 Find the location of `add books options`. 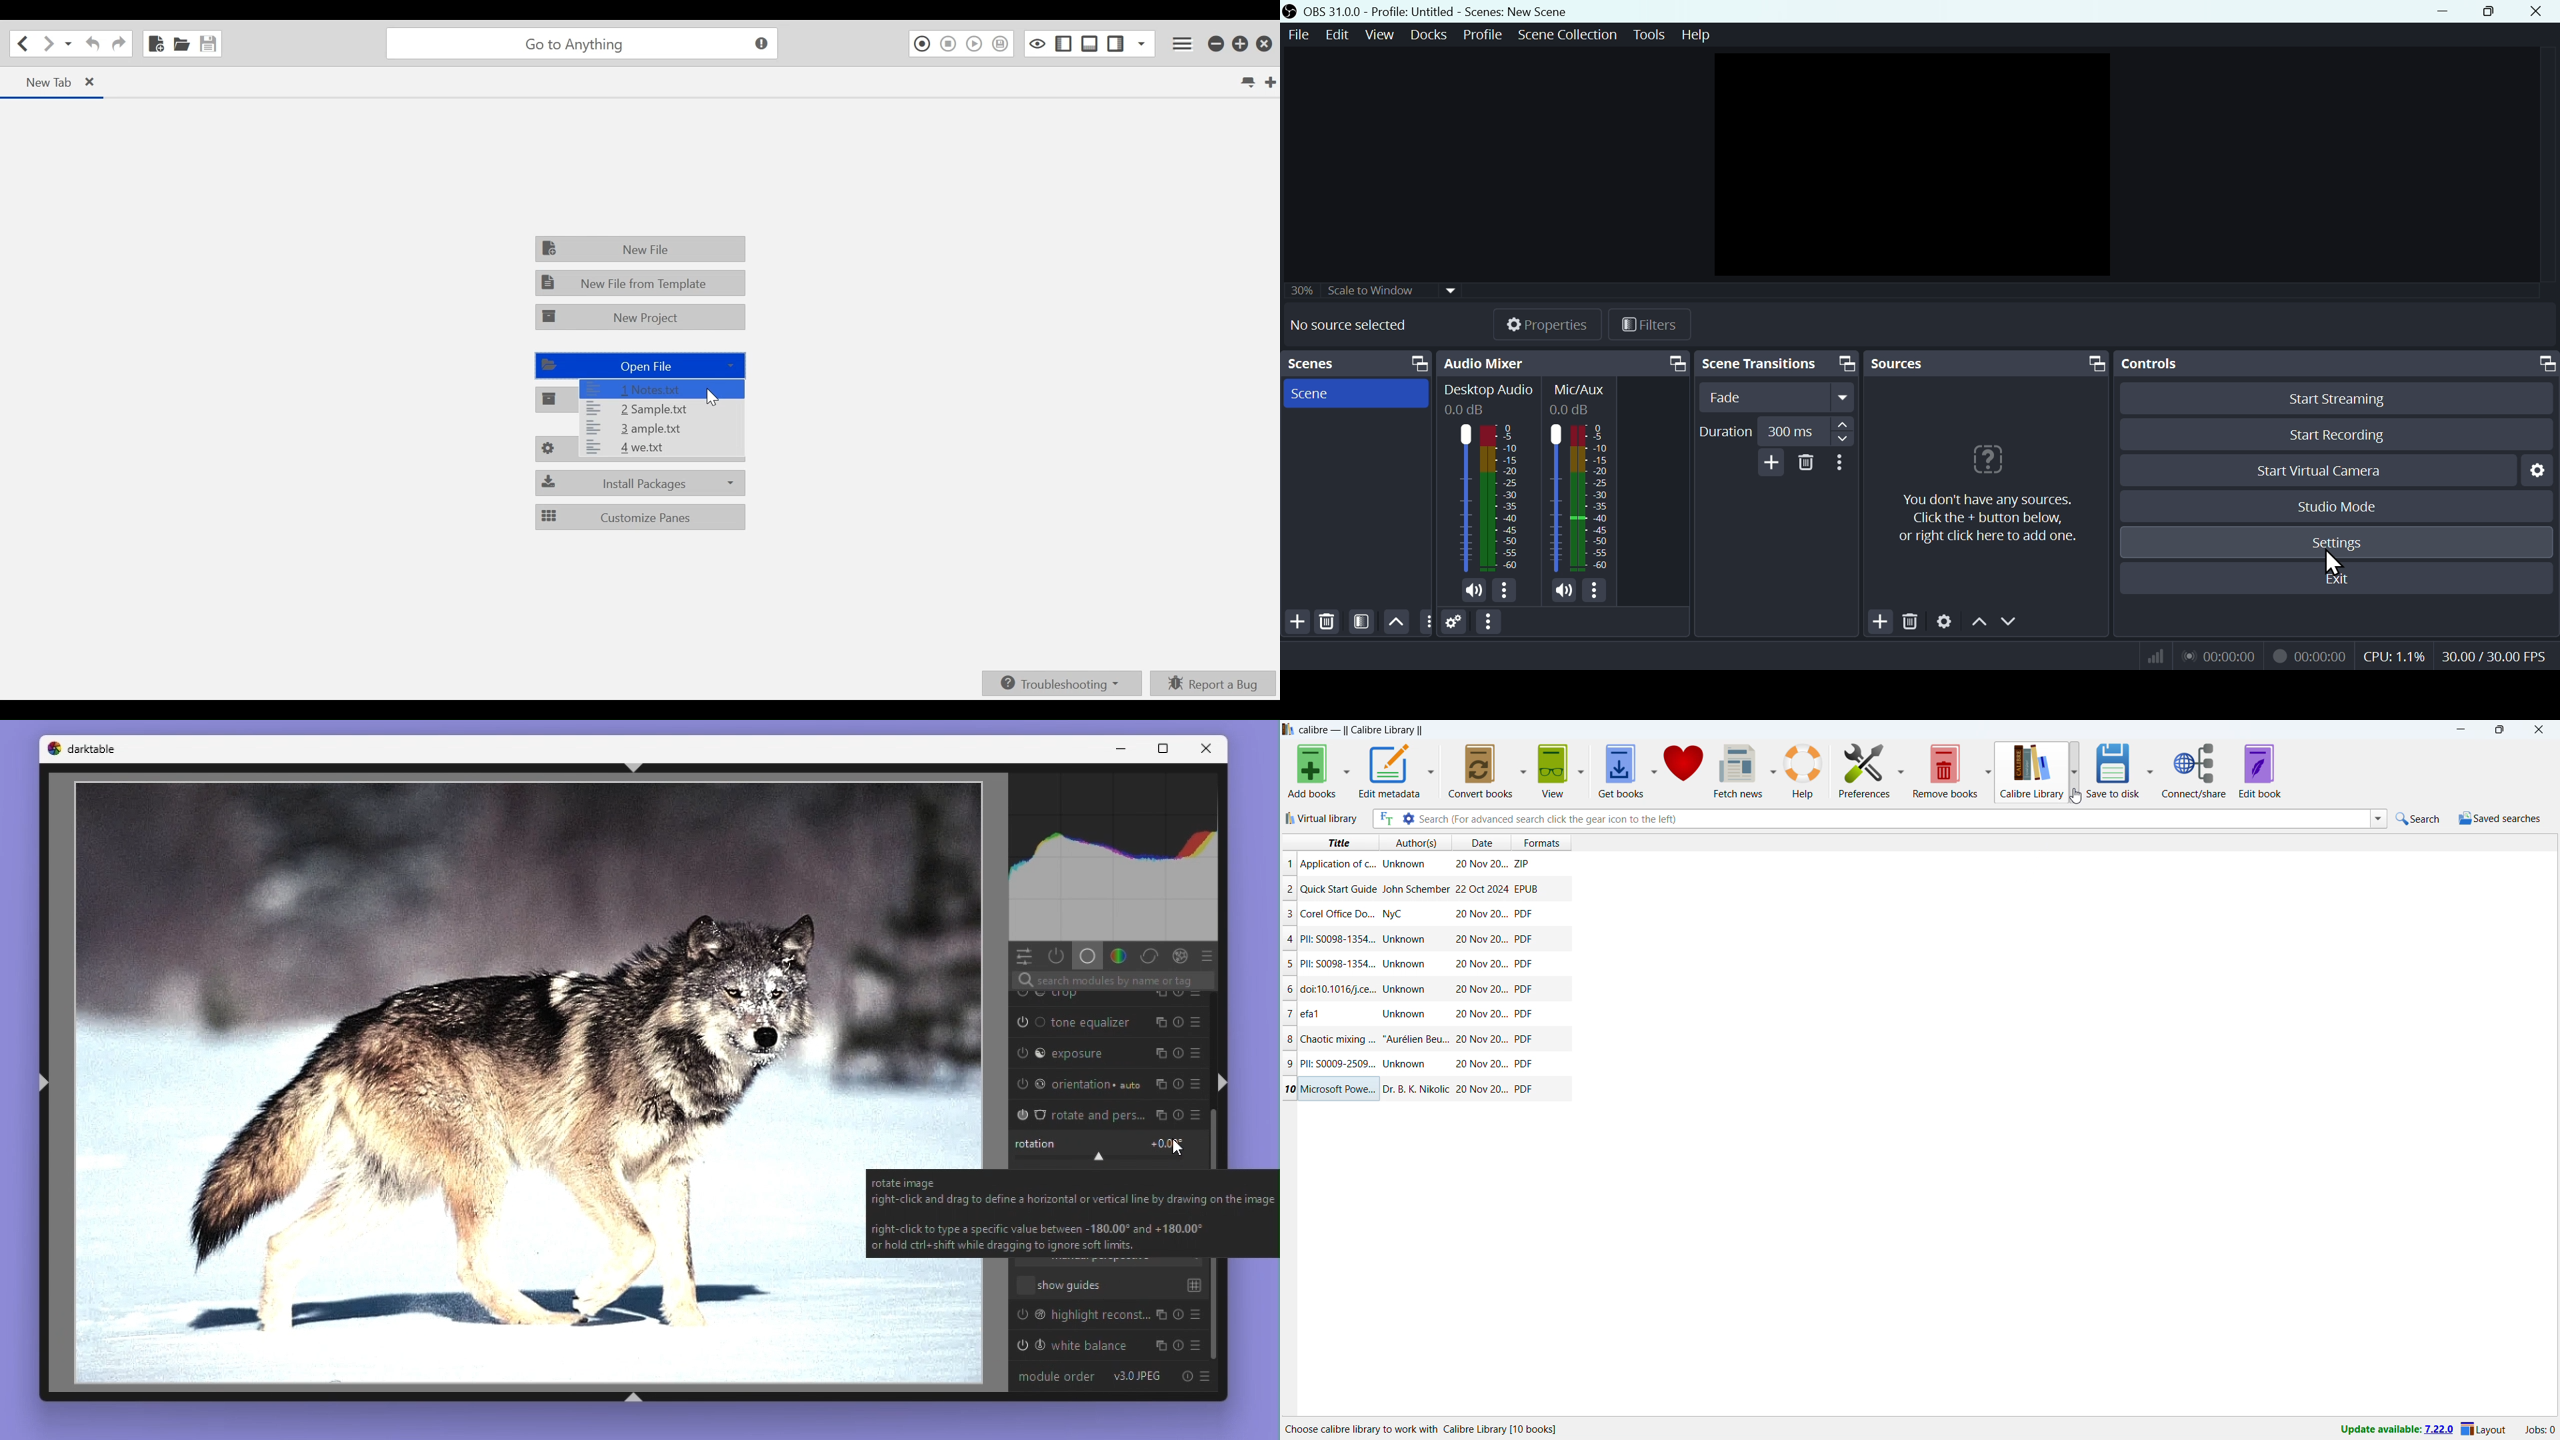

add books options is located at coordinates (1347, 771).